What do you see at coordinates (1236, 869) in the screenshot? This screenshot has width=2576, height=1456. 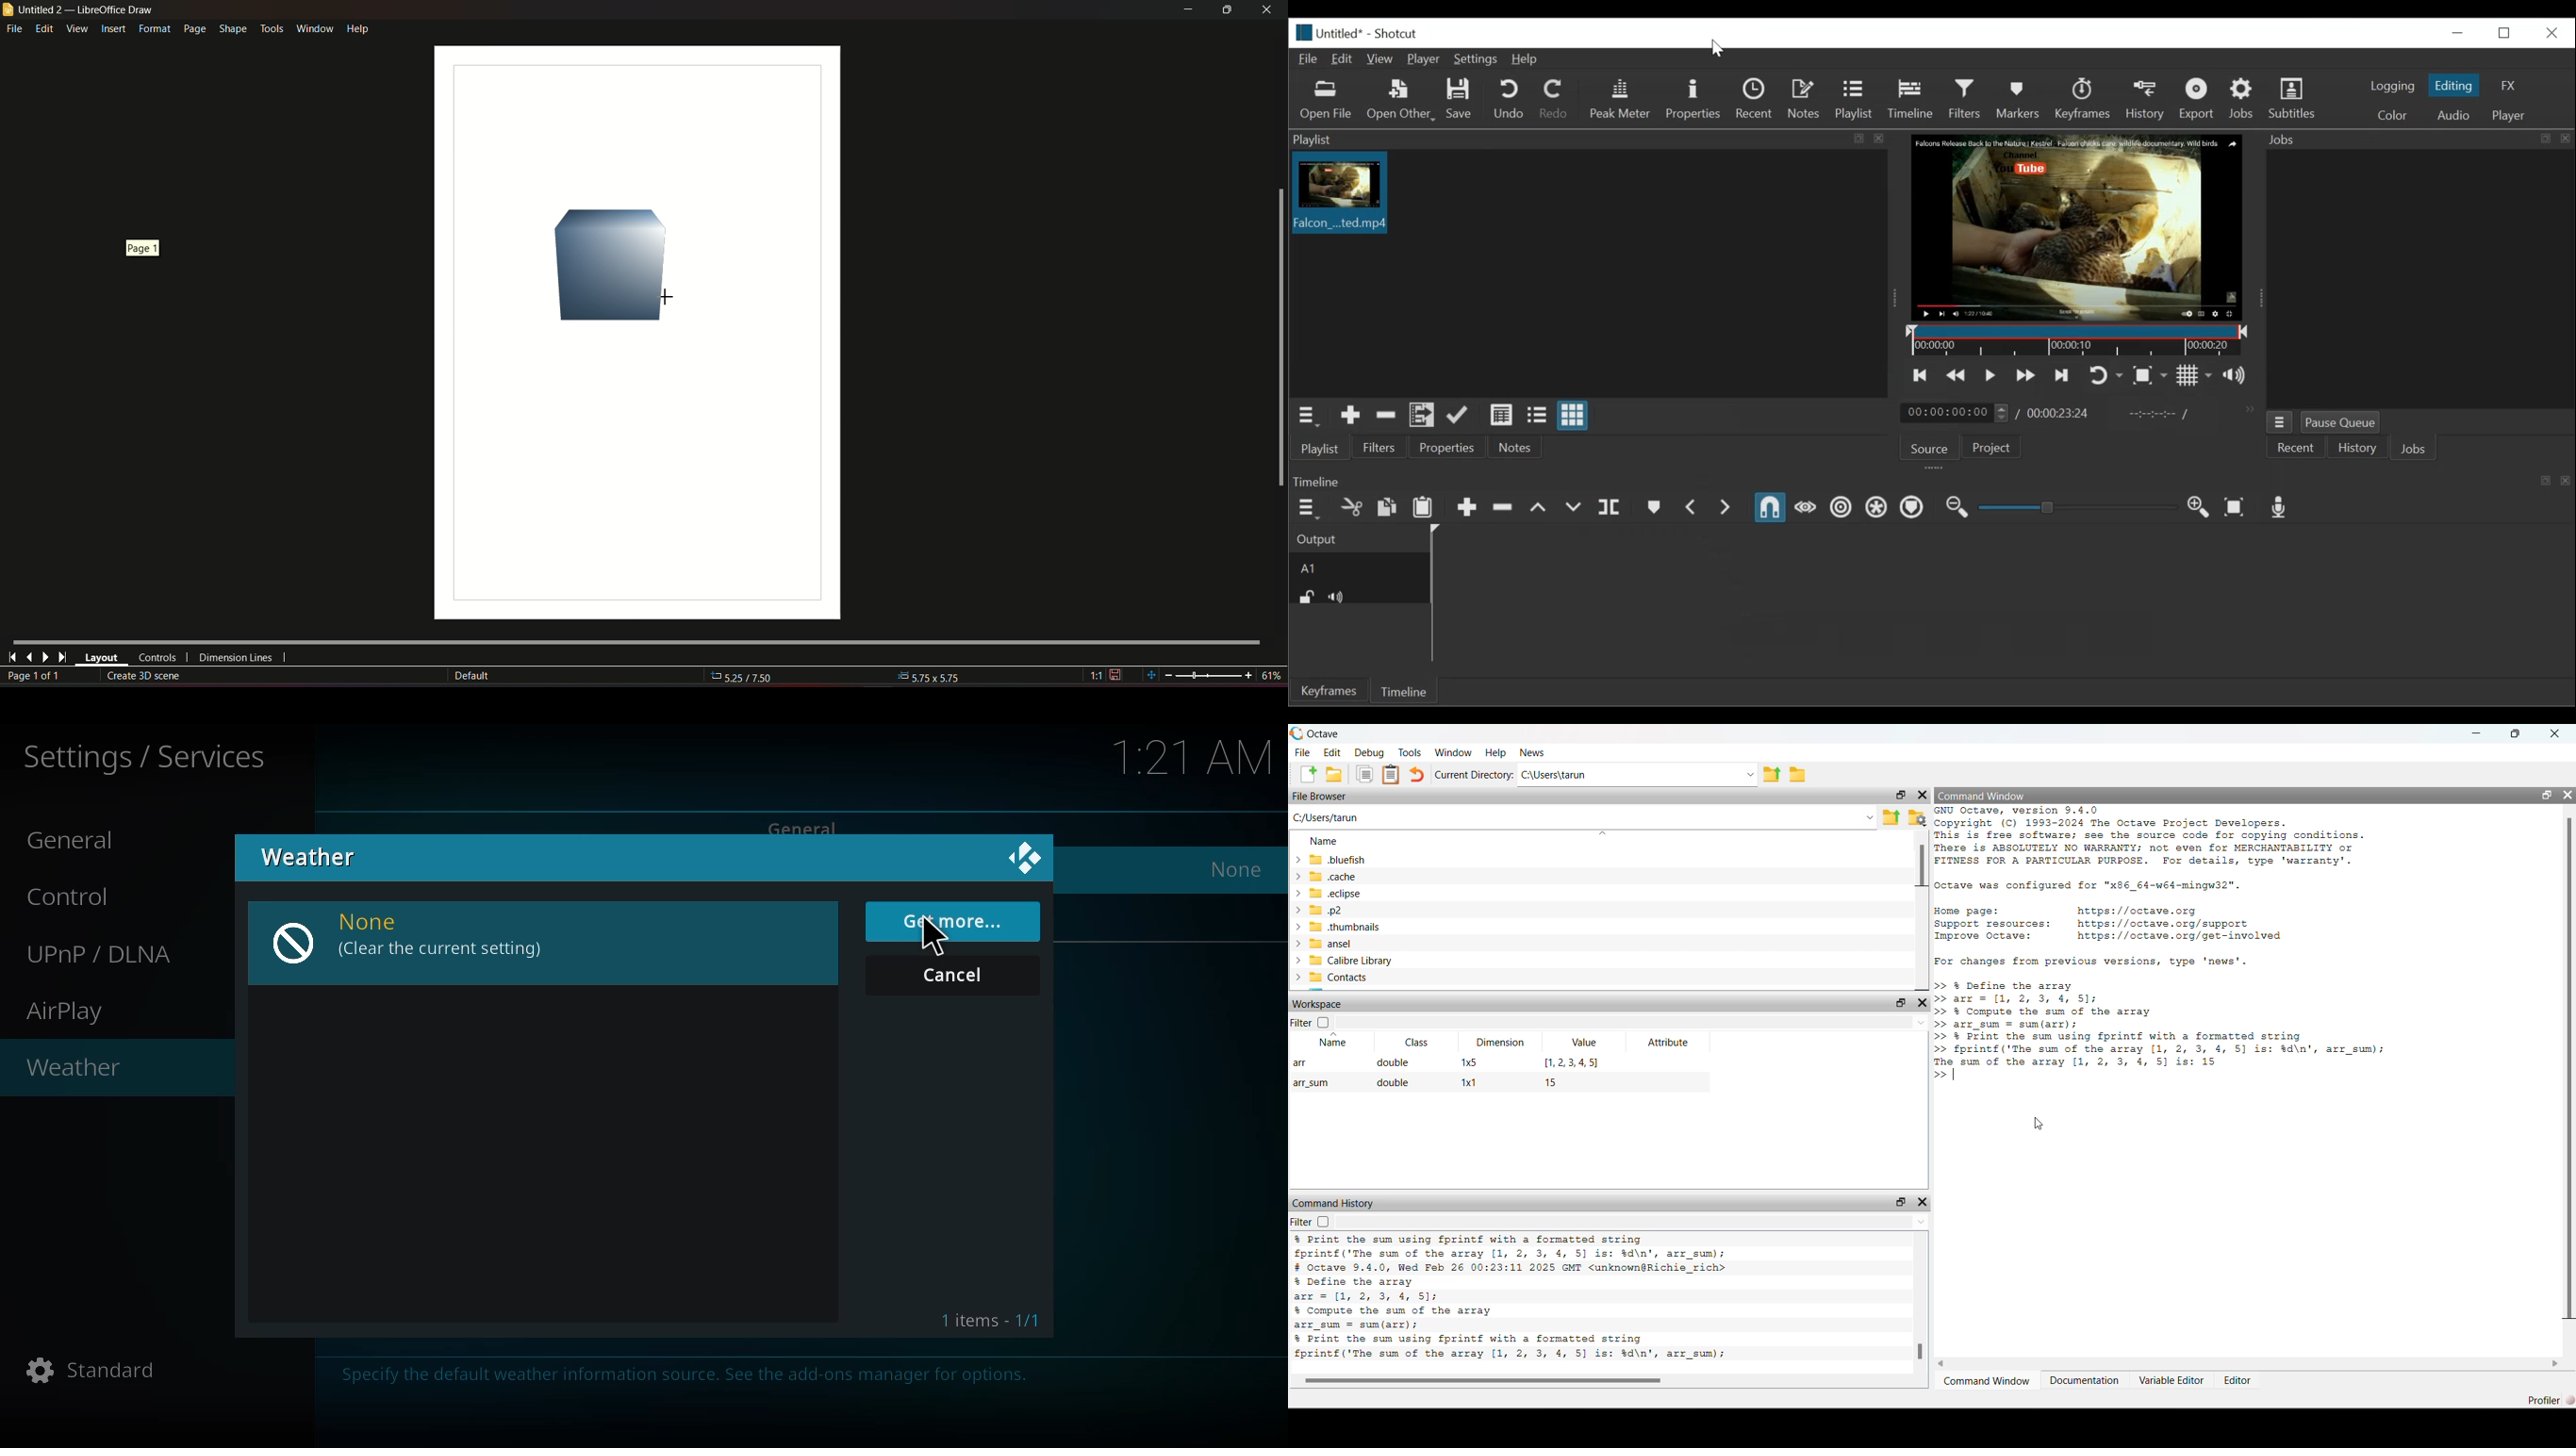 I see `none` at bounding box center [1236, 869].